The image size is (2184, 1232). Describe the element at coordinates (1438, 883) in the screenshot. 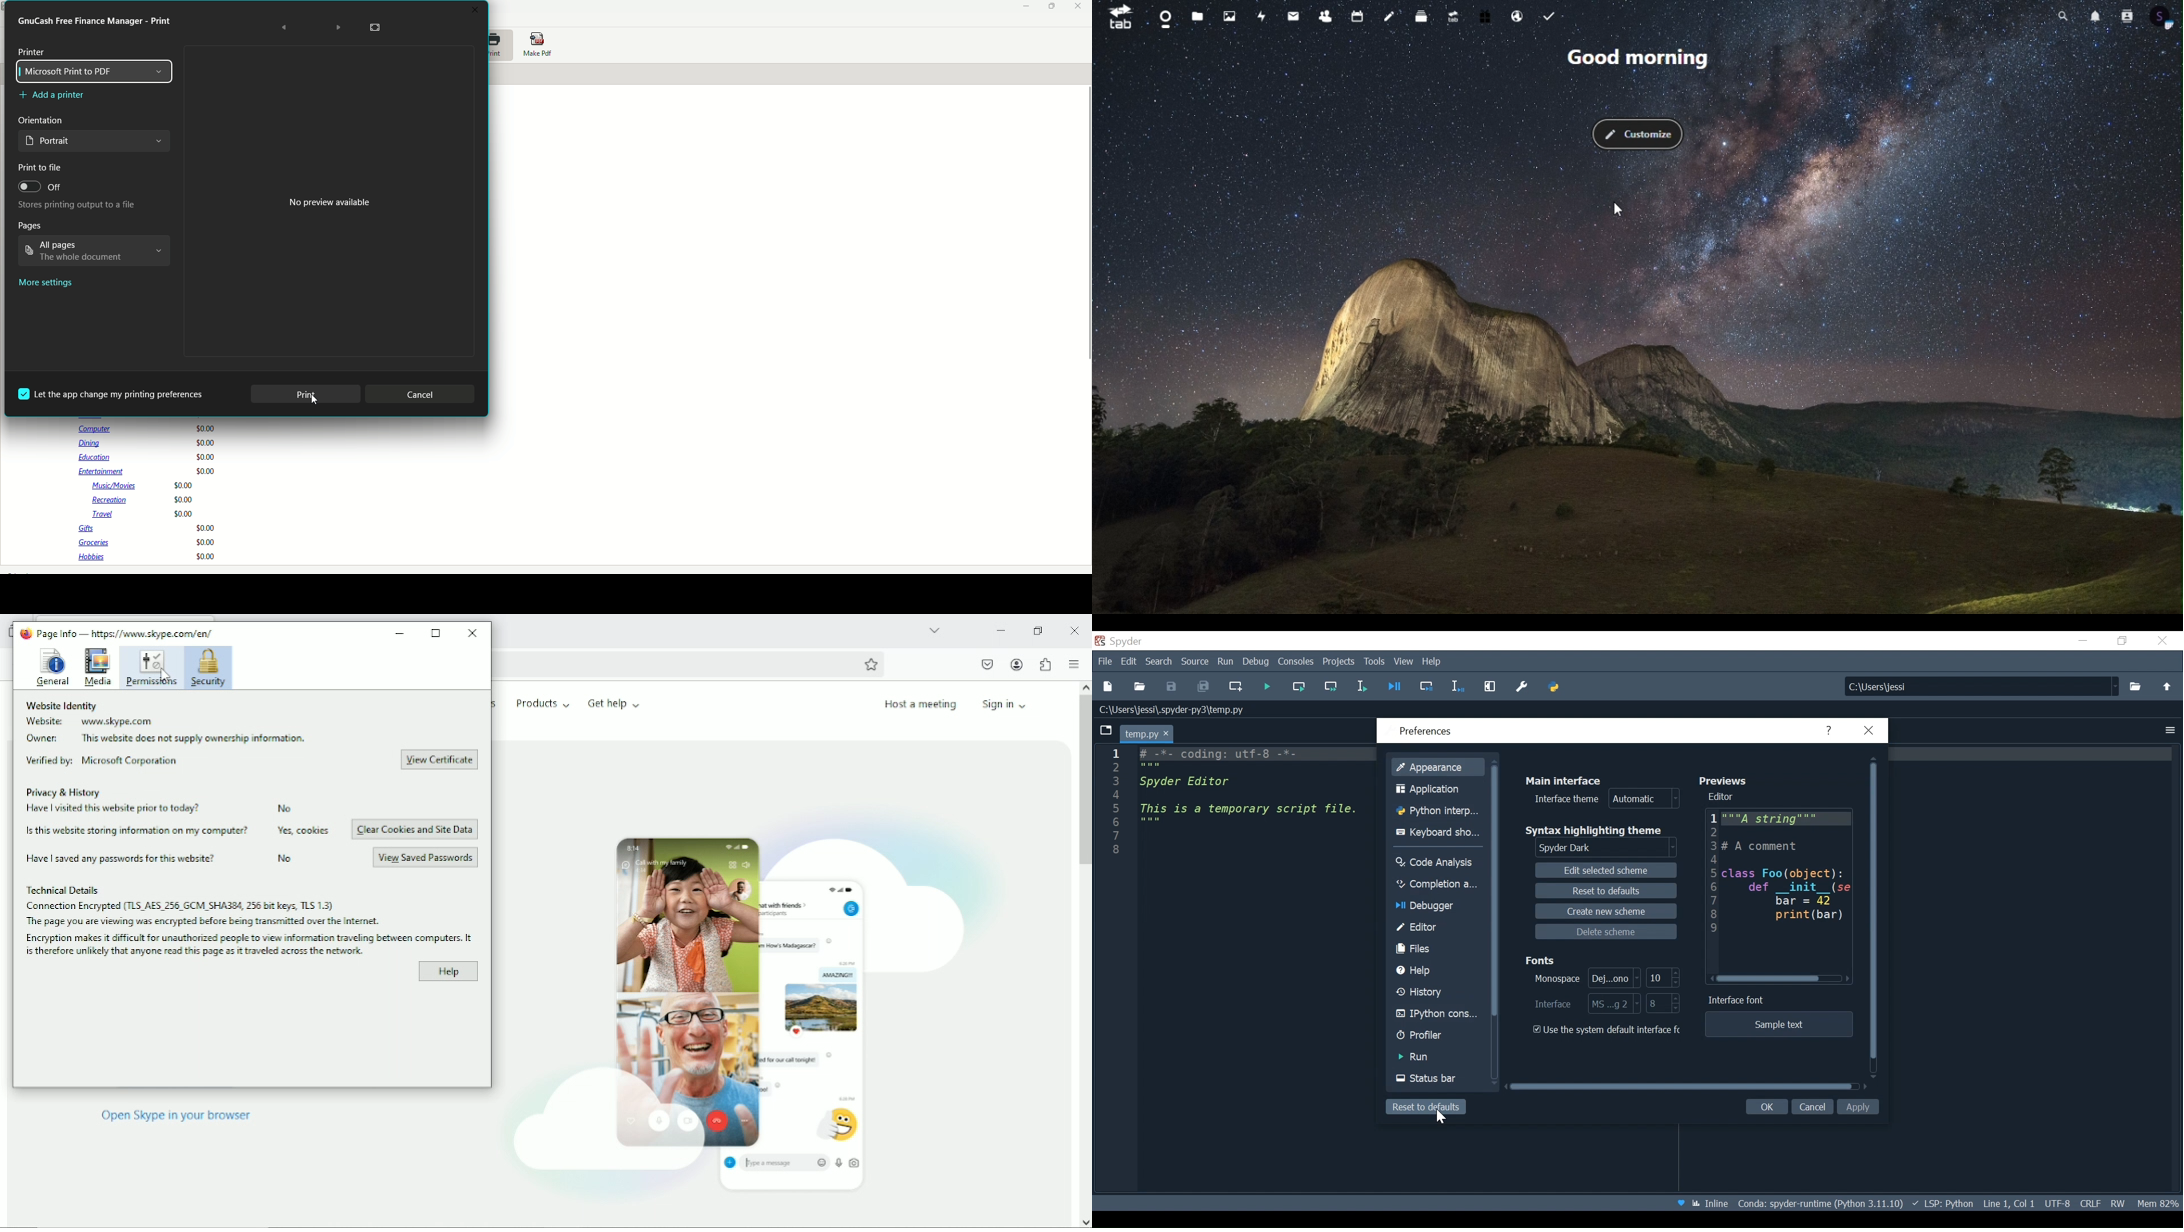

I see `Completion analysis` at that location.